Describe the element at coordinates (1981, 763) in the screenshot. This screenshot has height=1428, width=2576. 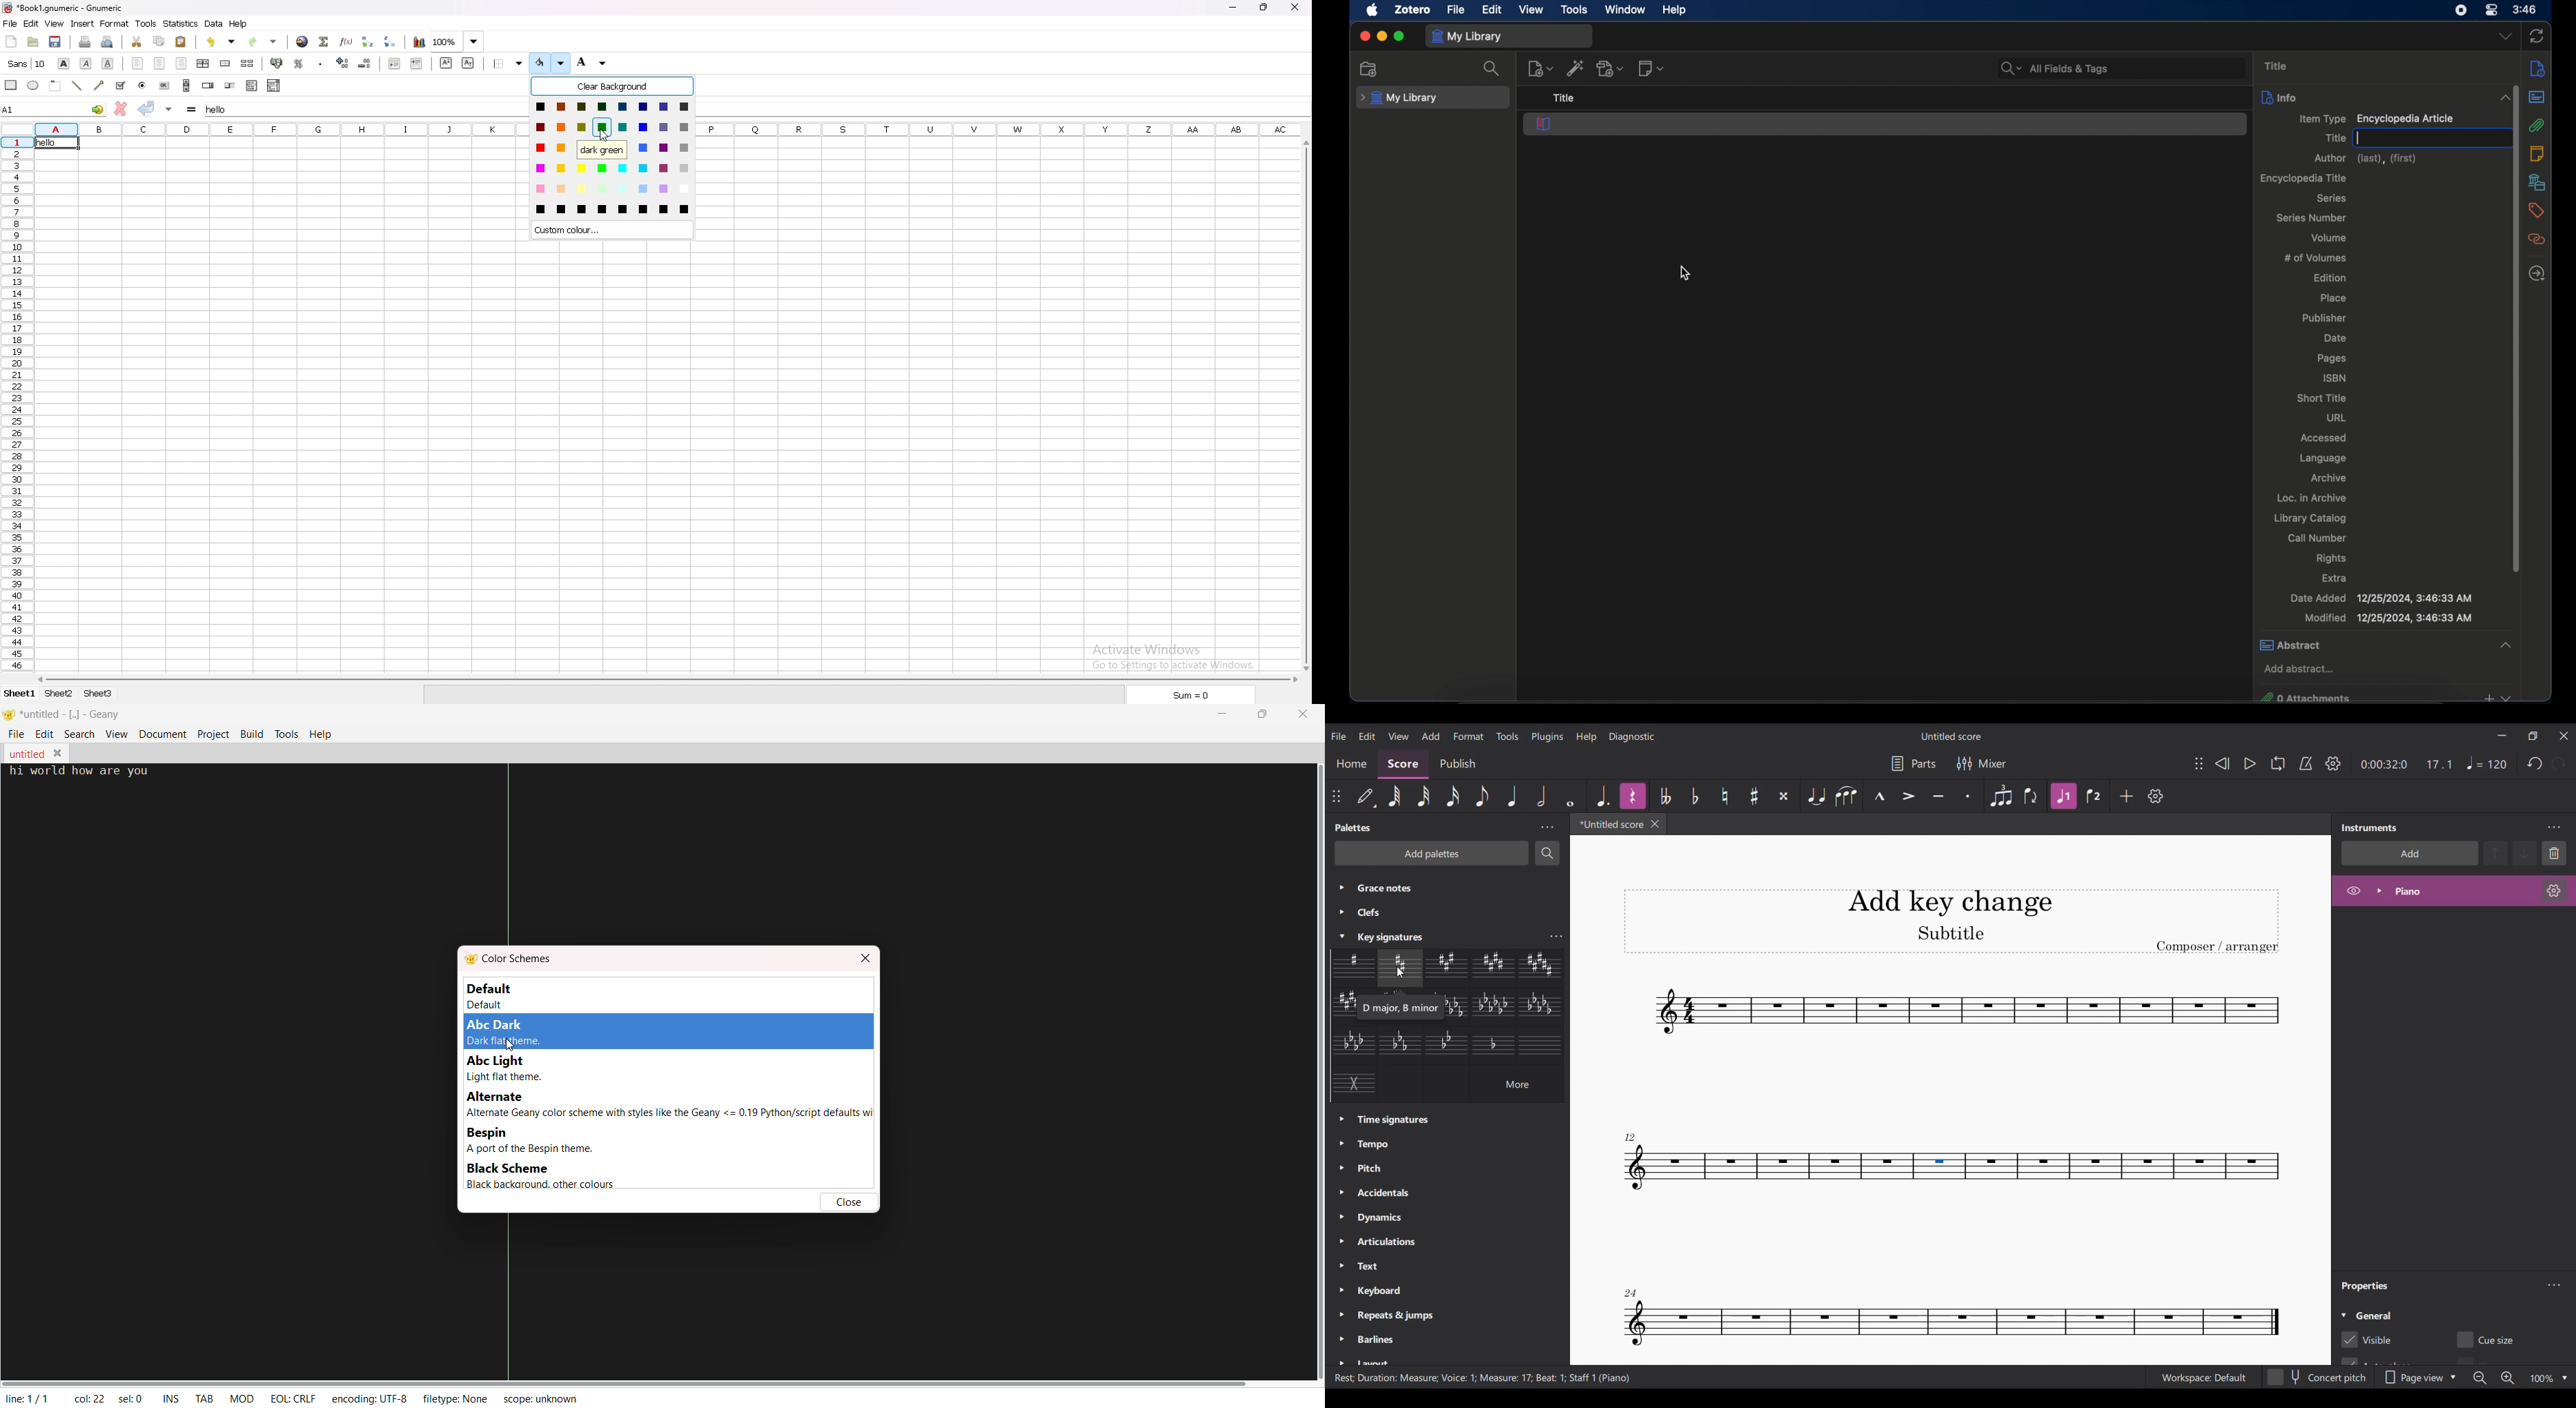
I see `Mixer` at that location.